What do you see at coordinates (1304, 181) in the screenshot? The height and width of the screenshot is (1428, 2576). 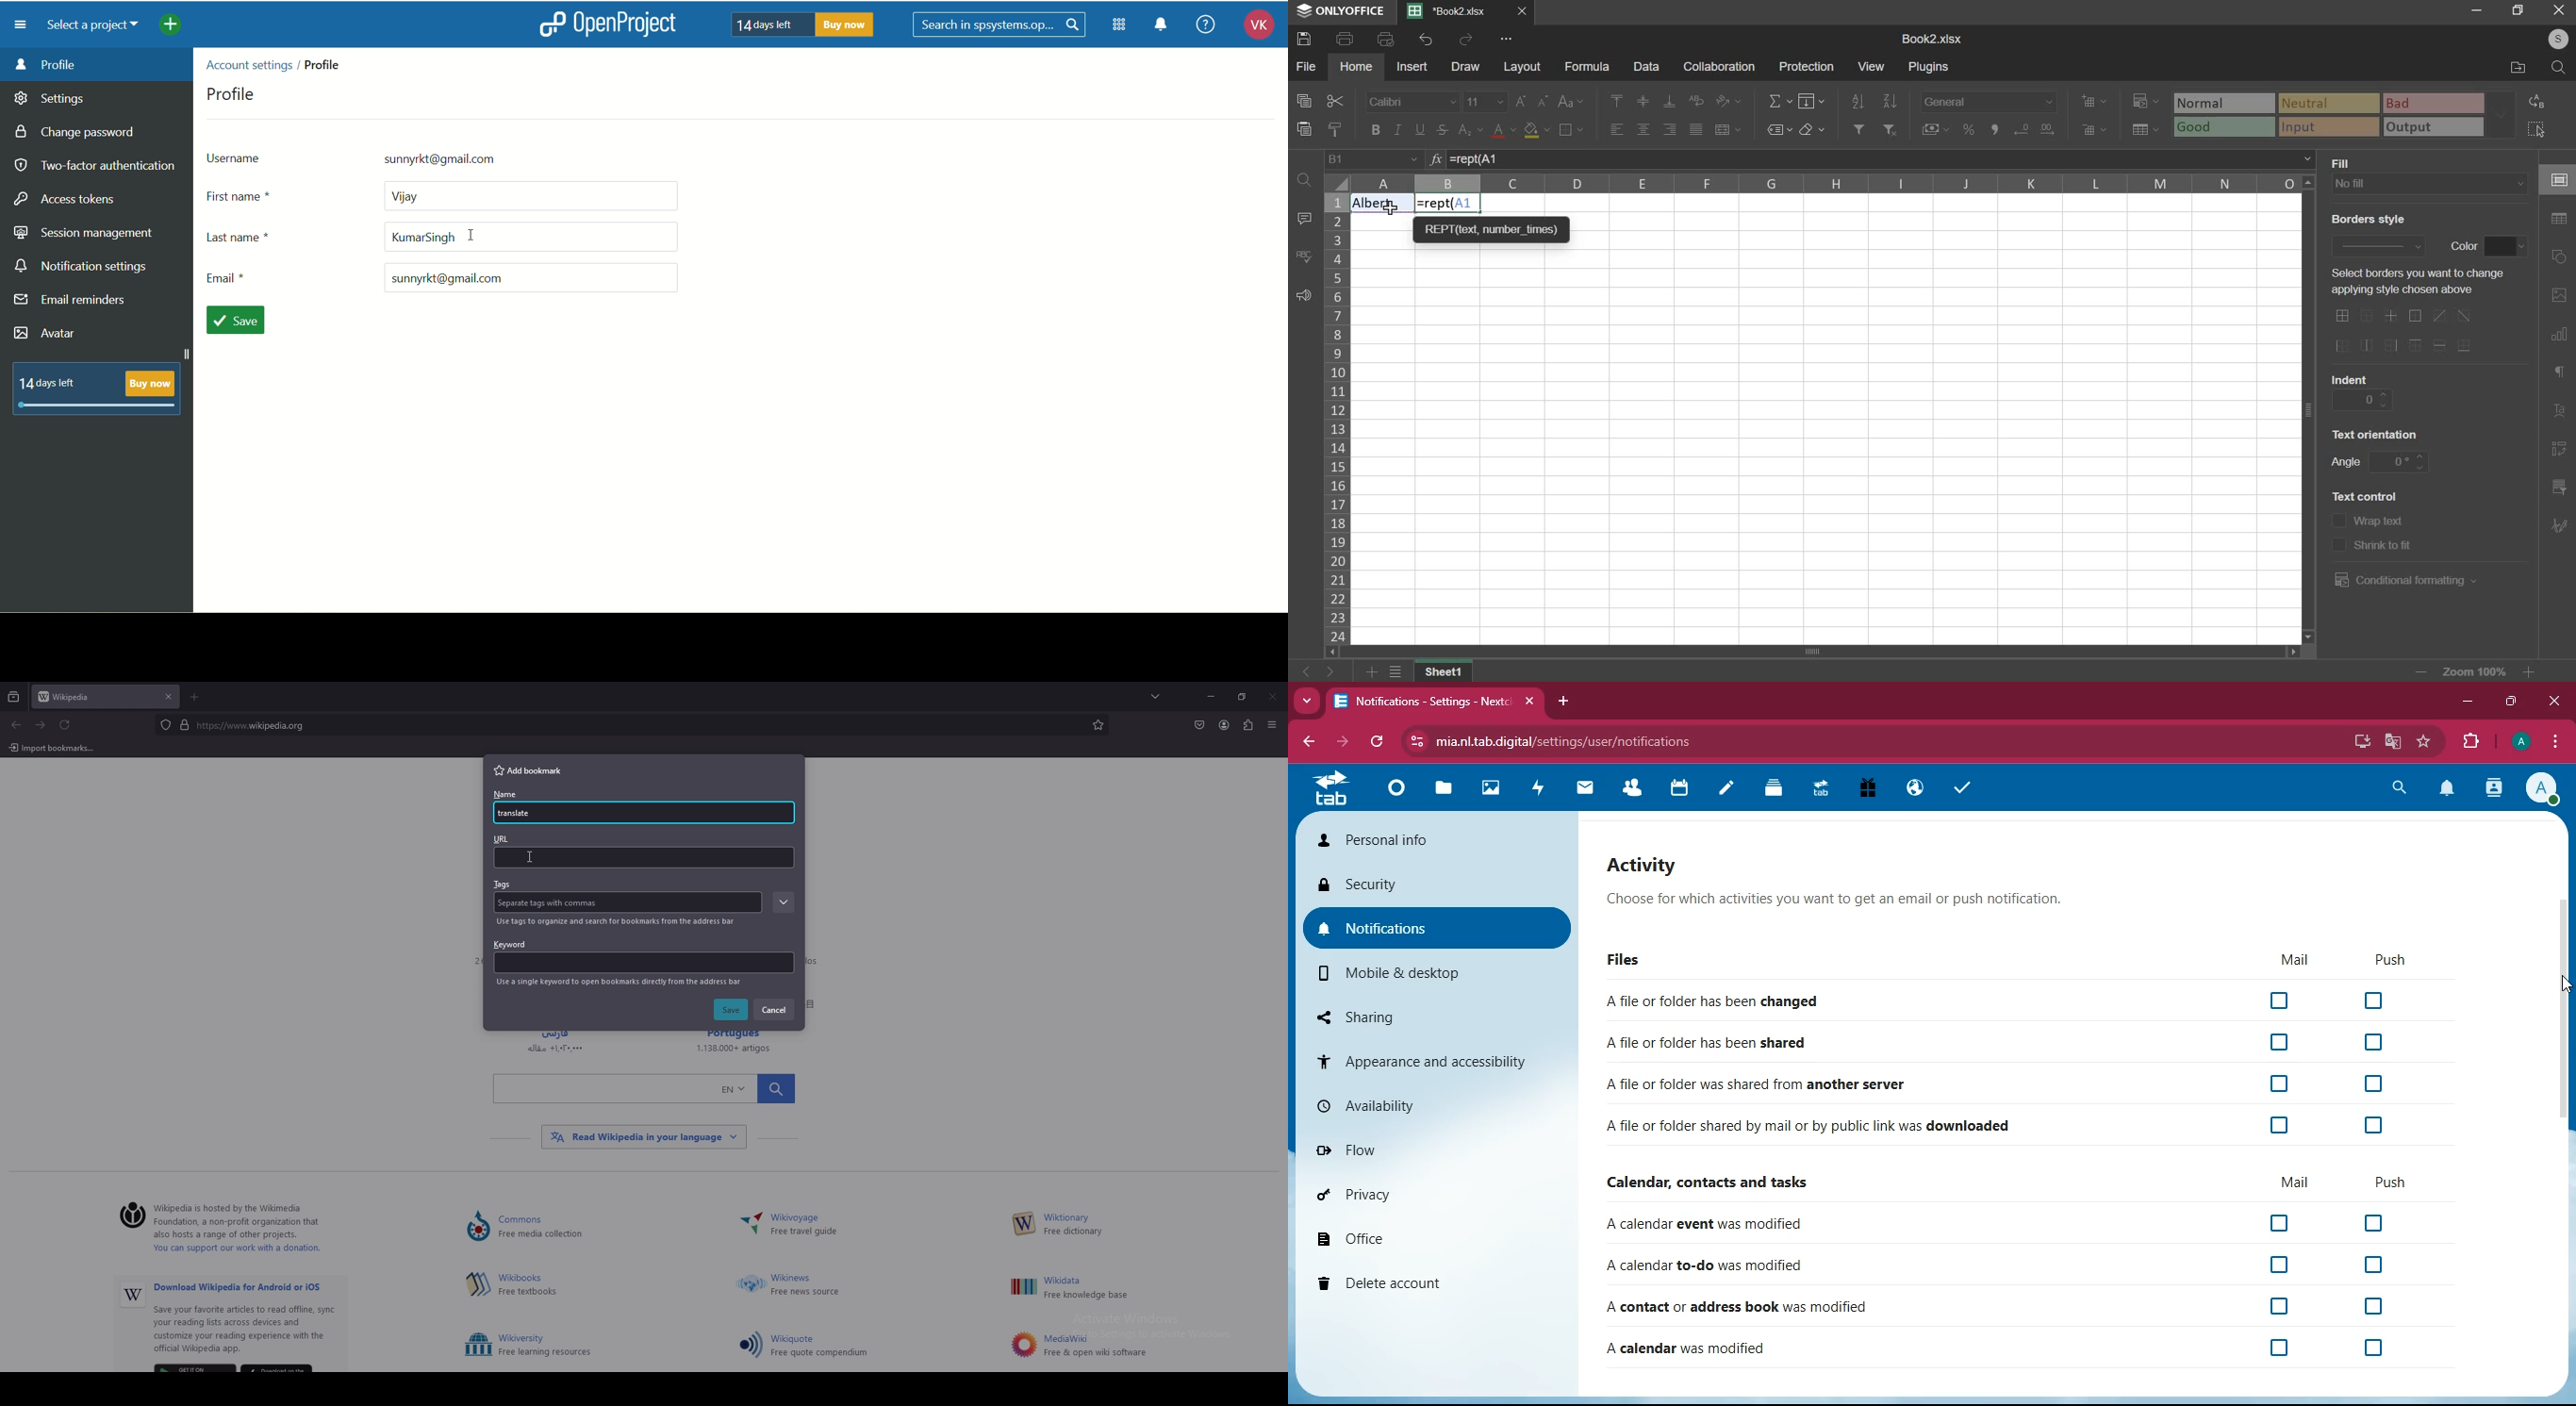 I see `find` at bounding box center [1304, 181].